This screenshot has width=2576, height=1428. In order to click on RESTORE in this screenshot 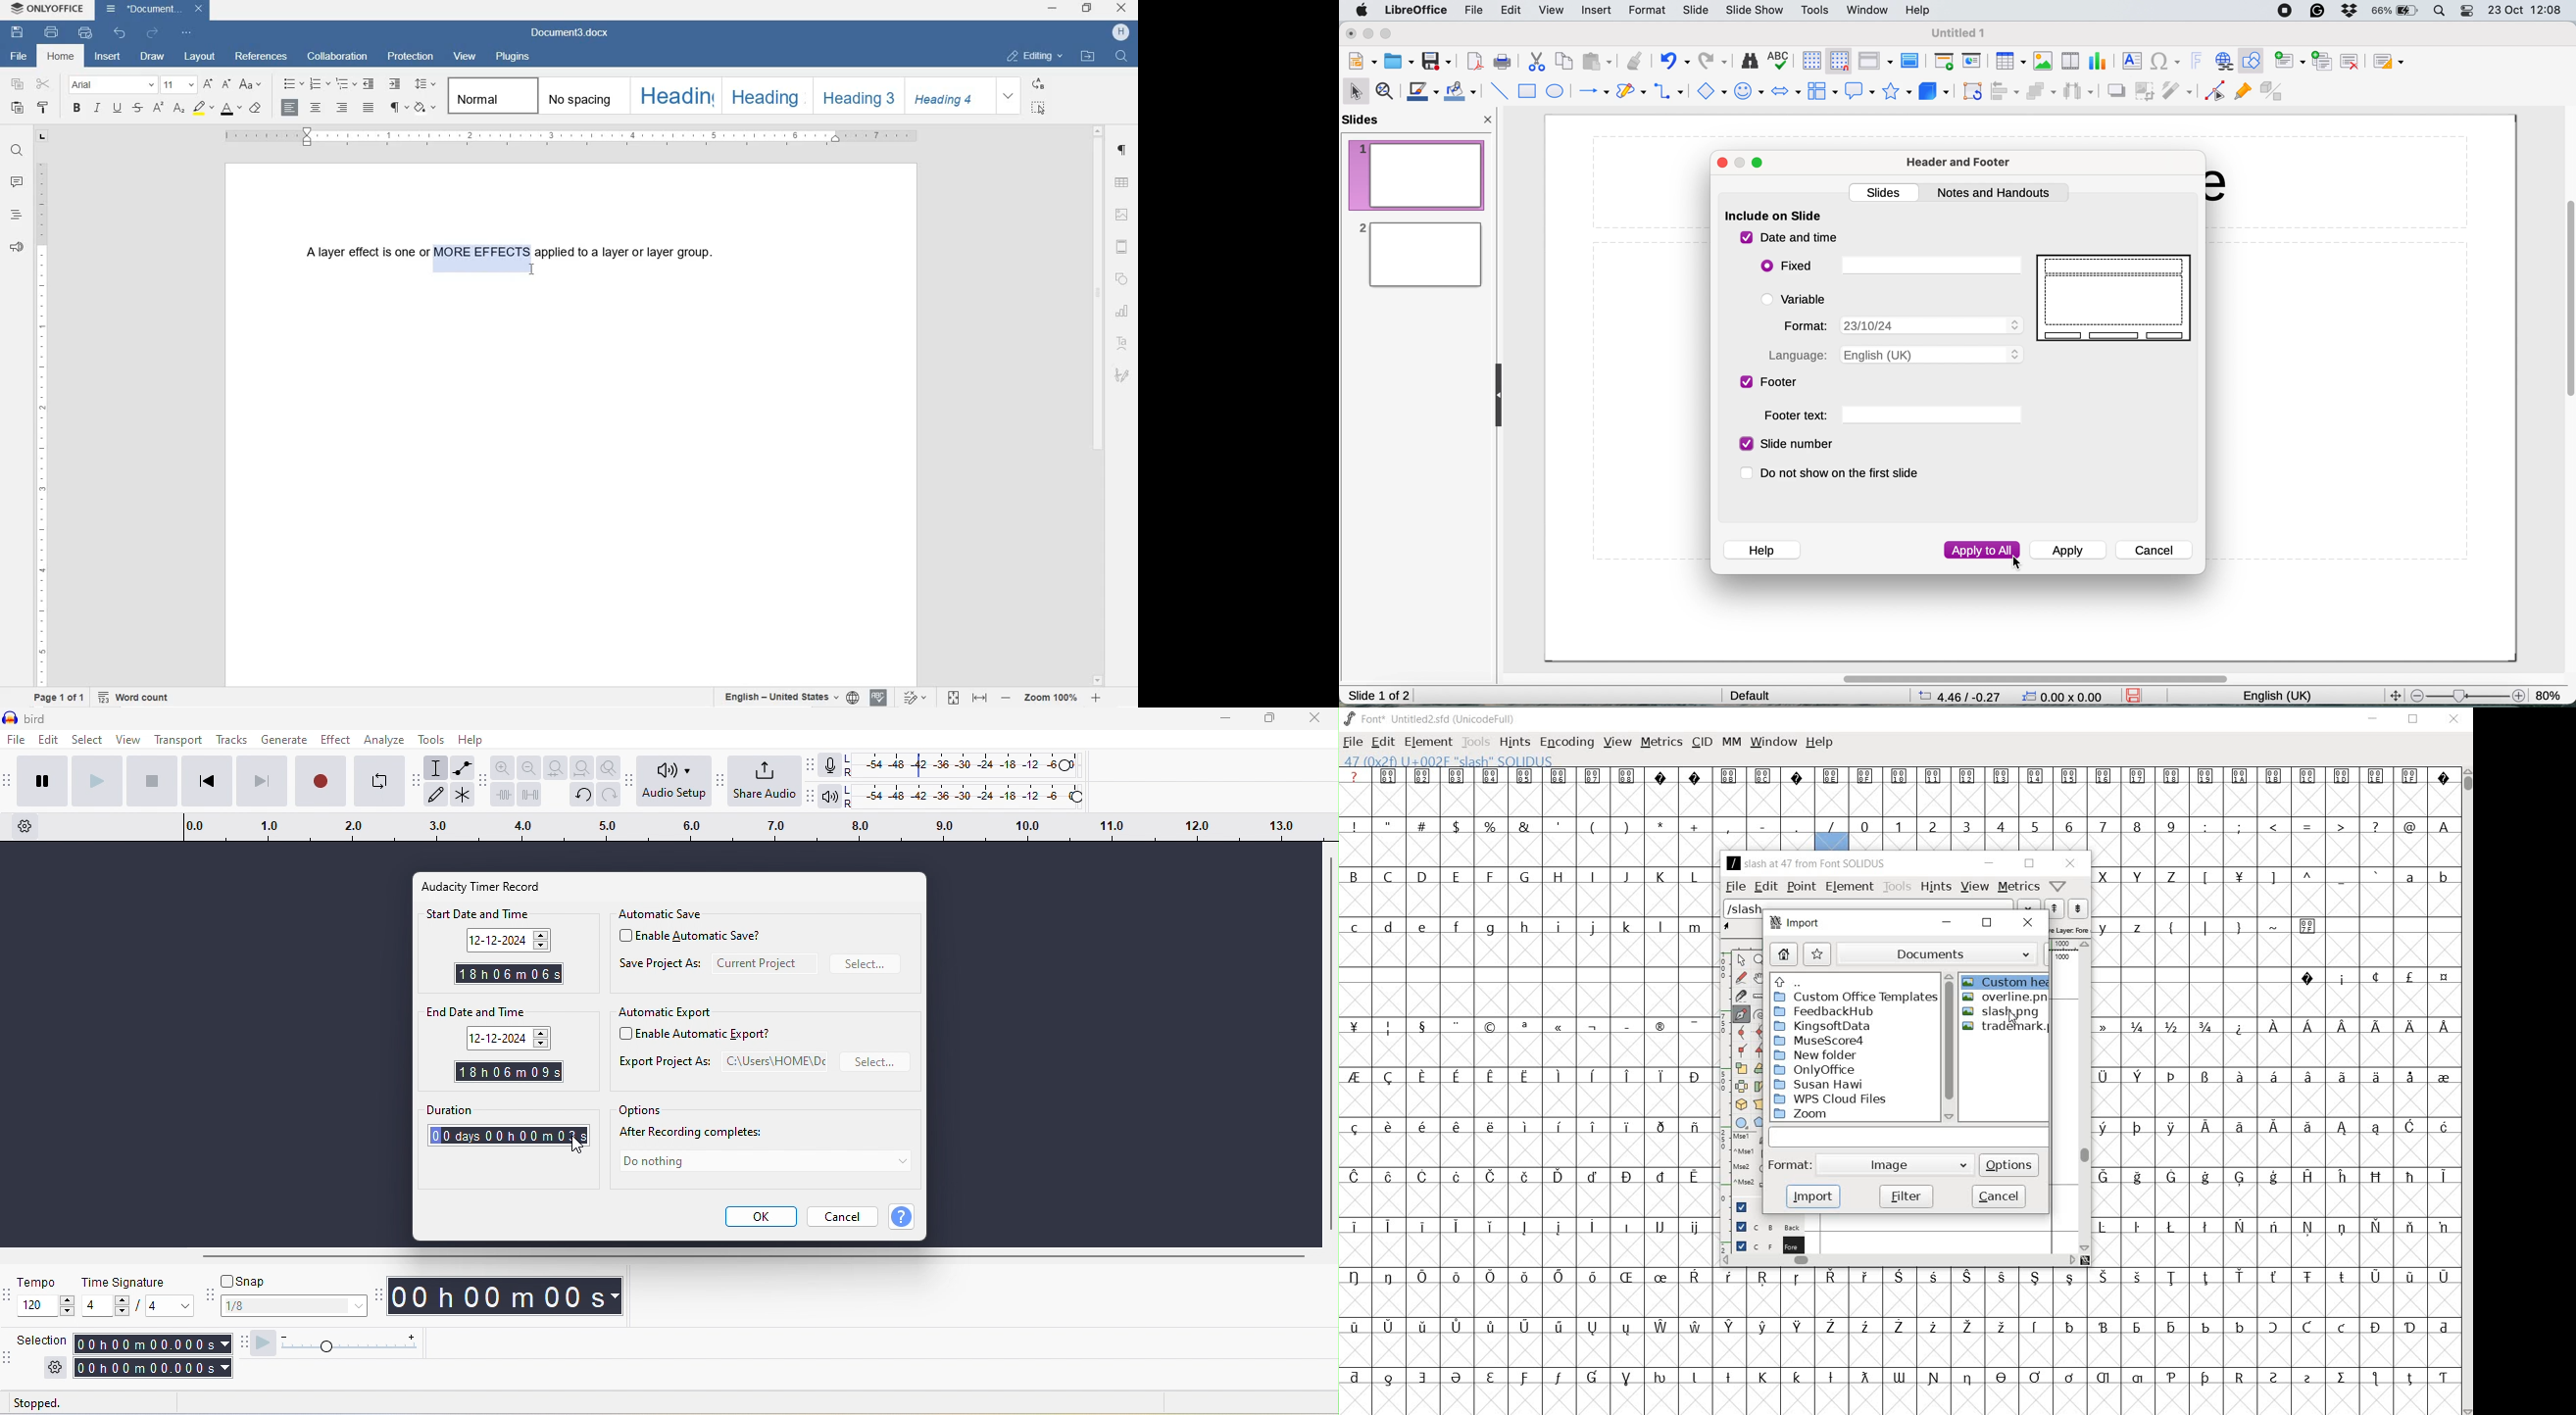, I will do `click(1088, 10)`.